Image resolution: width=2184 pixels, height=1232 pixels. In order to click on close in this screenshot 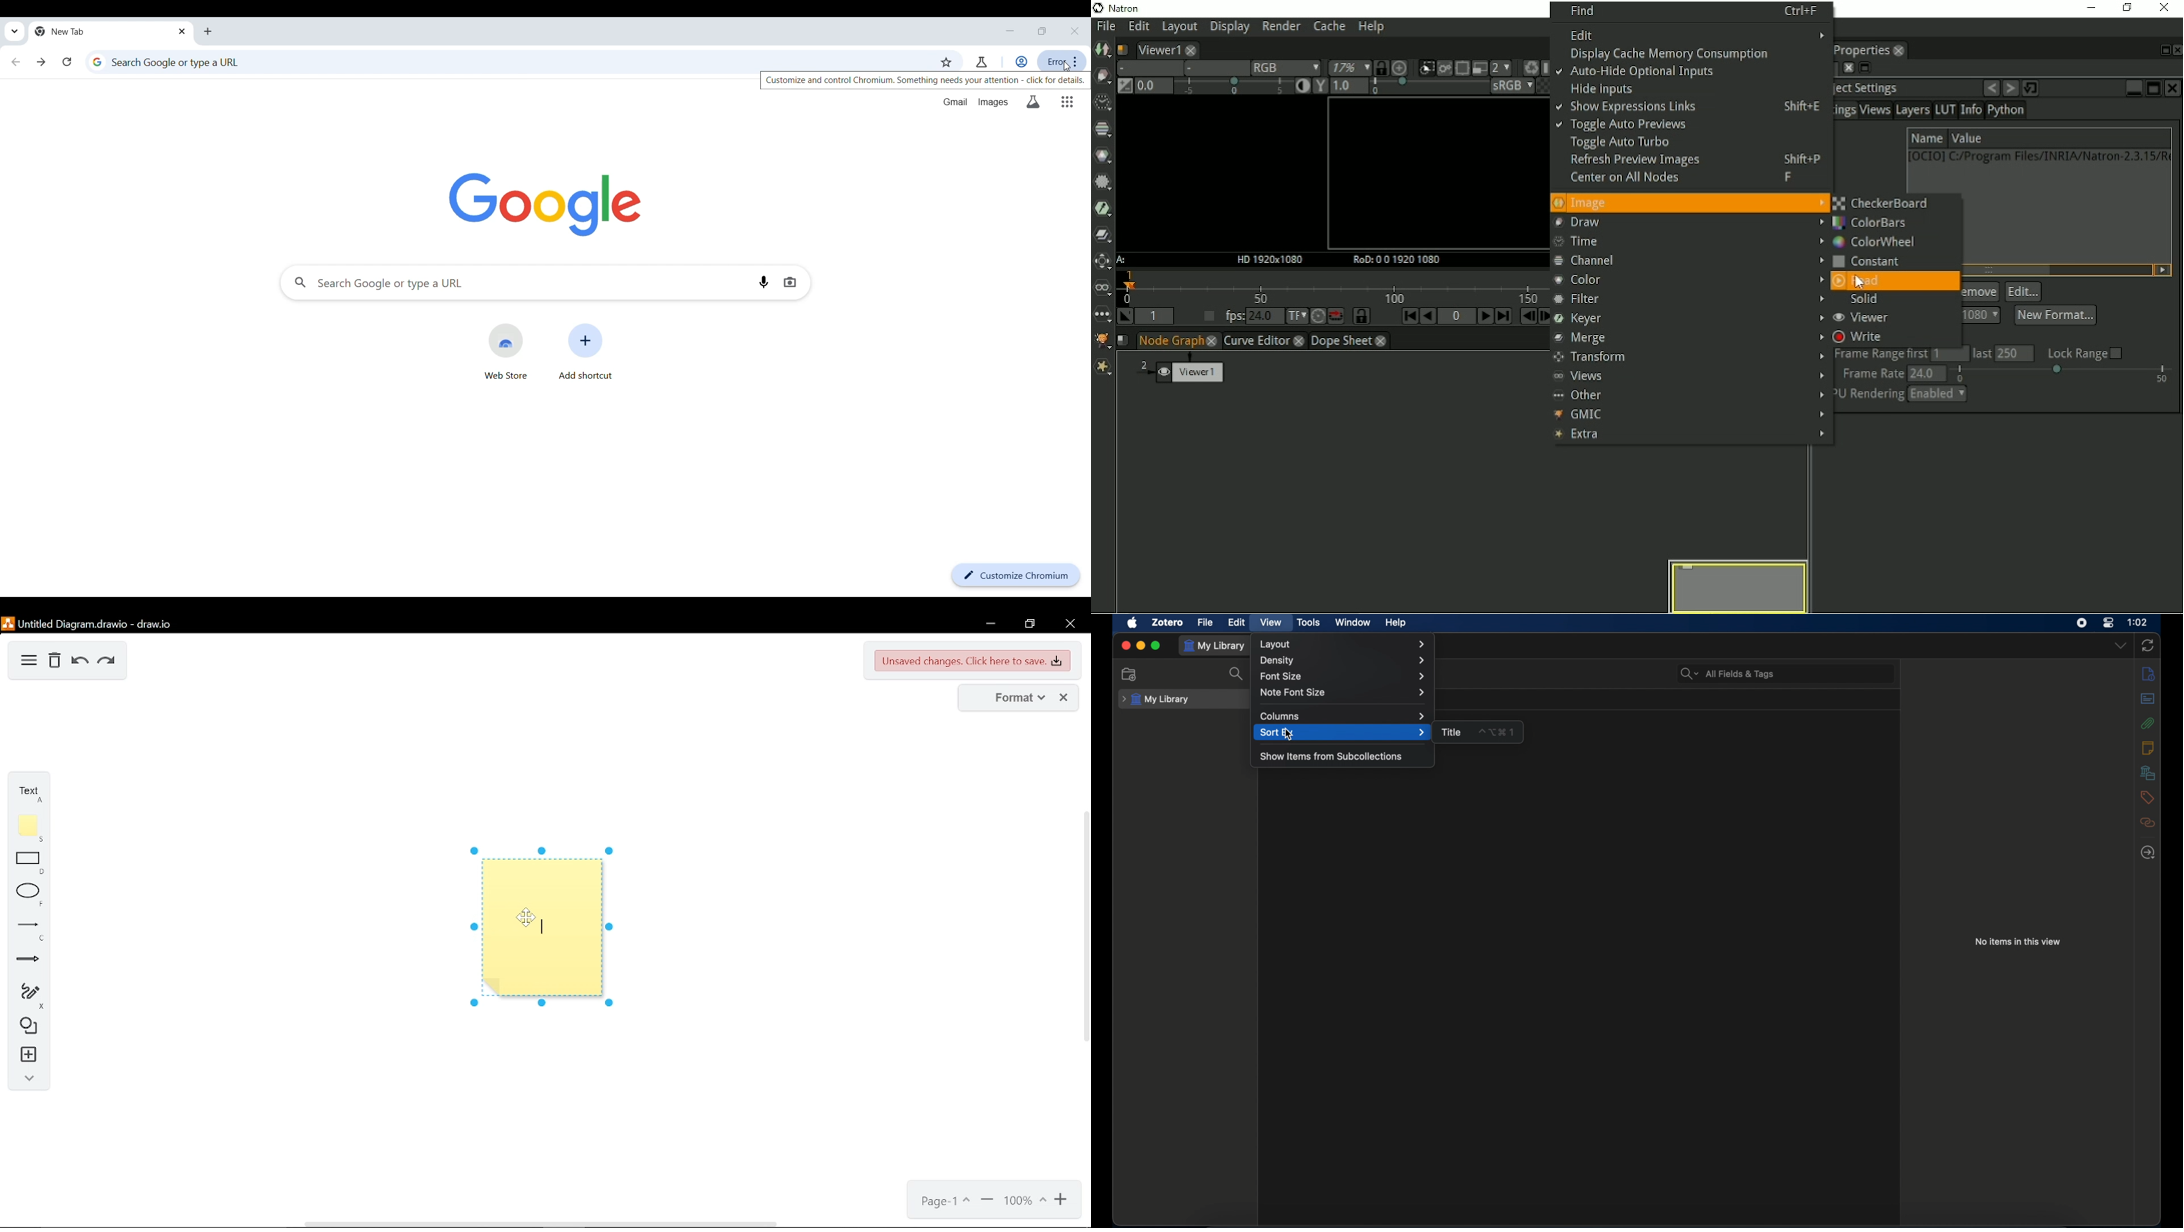, I will do `click(1065, 698)`.